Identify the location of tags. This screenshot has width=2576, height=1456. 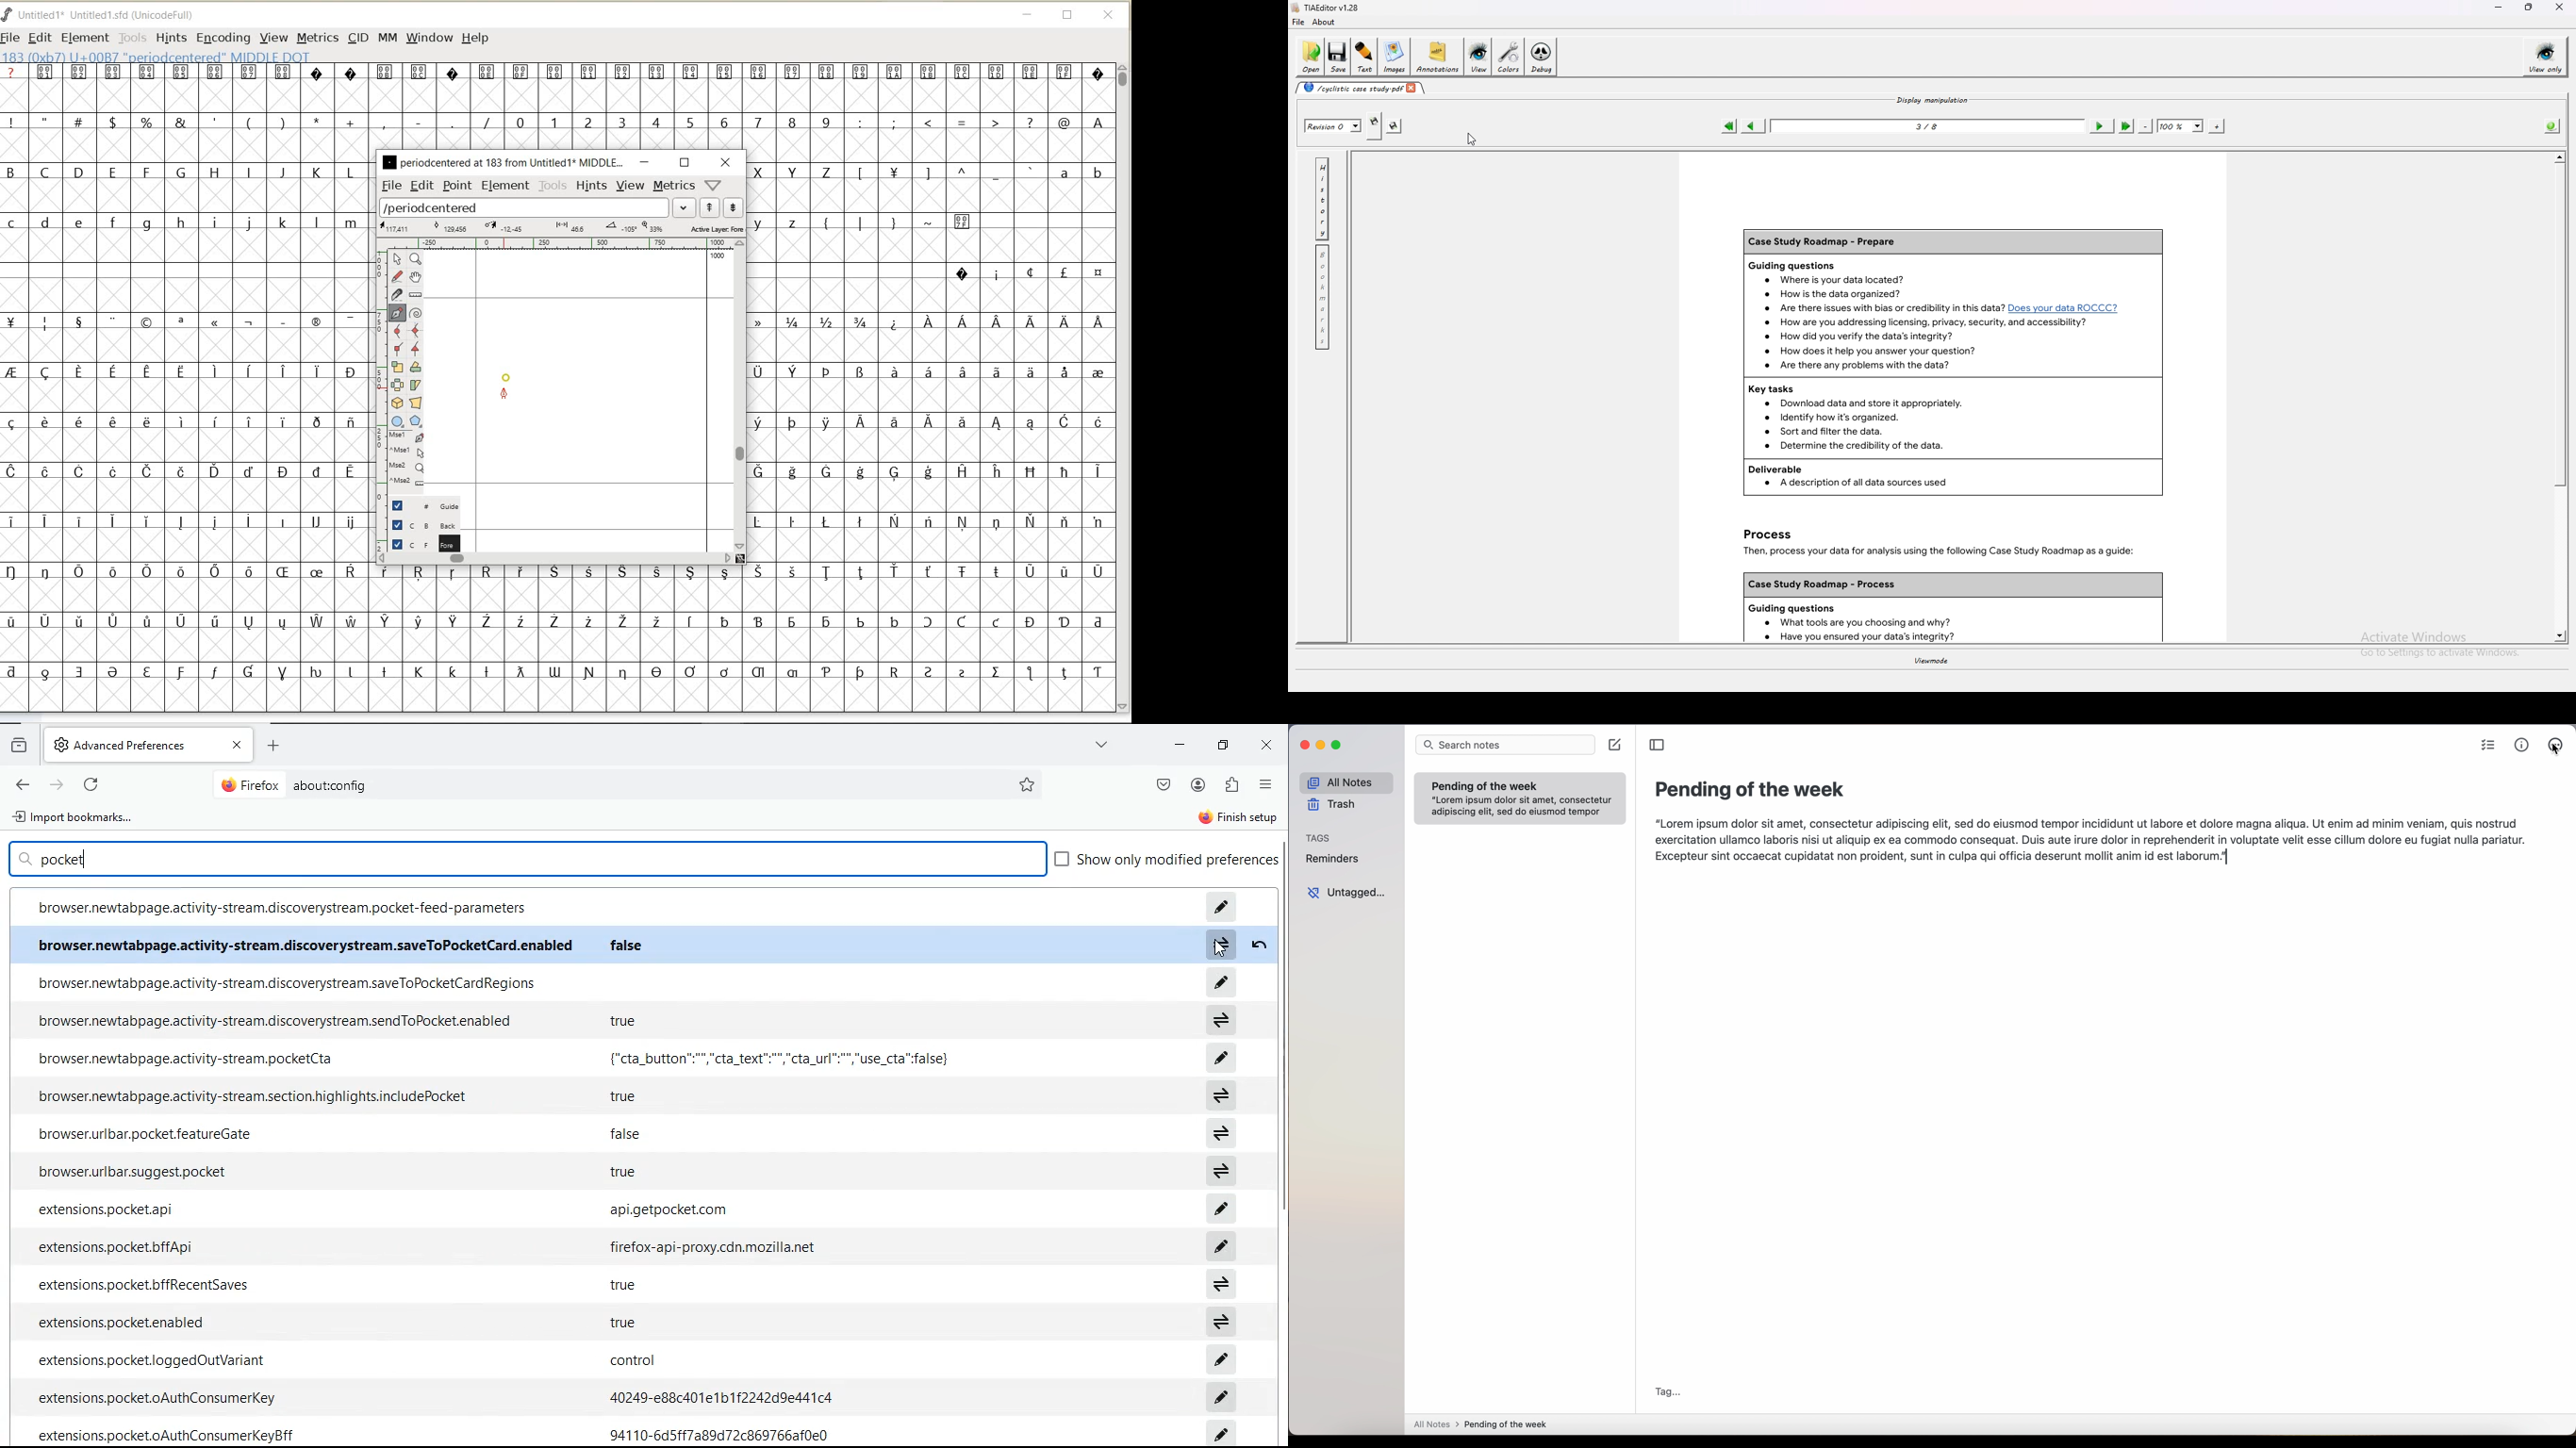
(1318, 837).